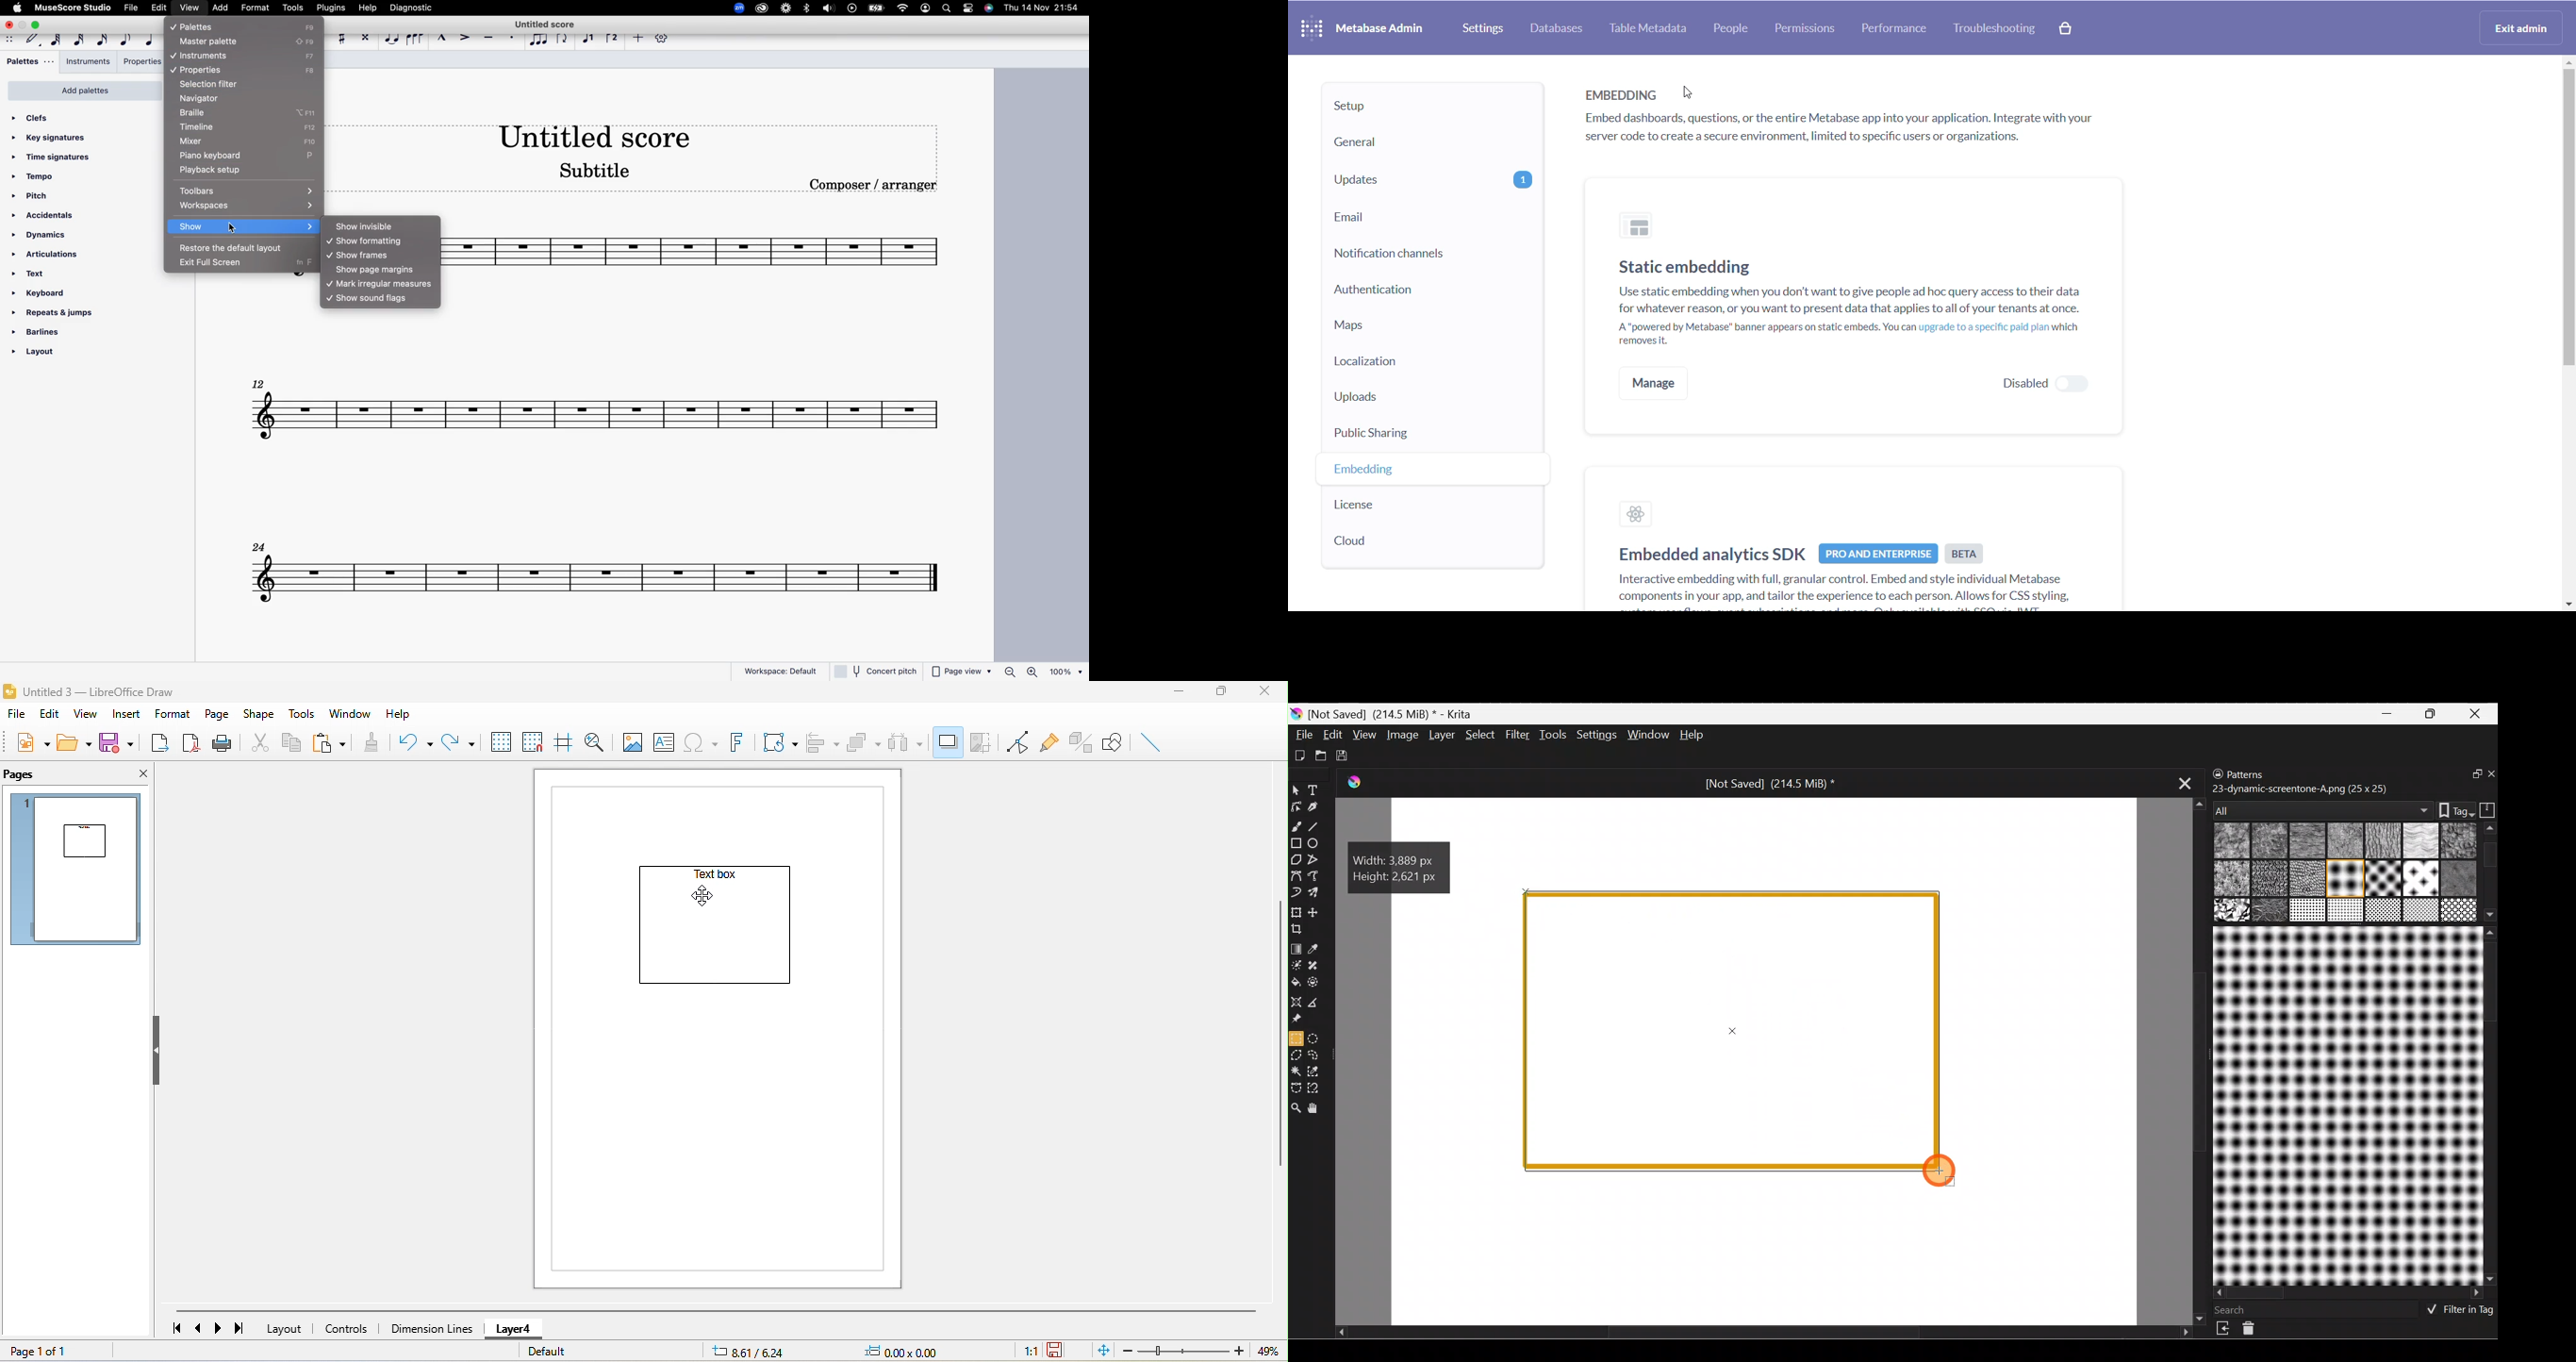 This screenshot has width=2576, height=1372. I want to click on setup, so click(1417, 109).